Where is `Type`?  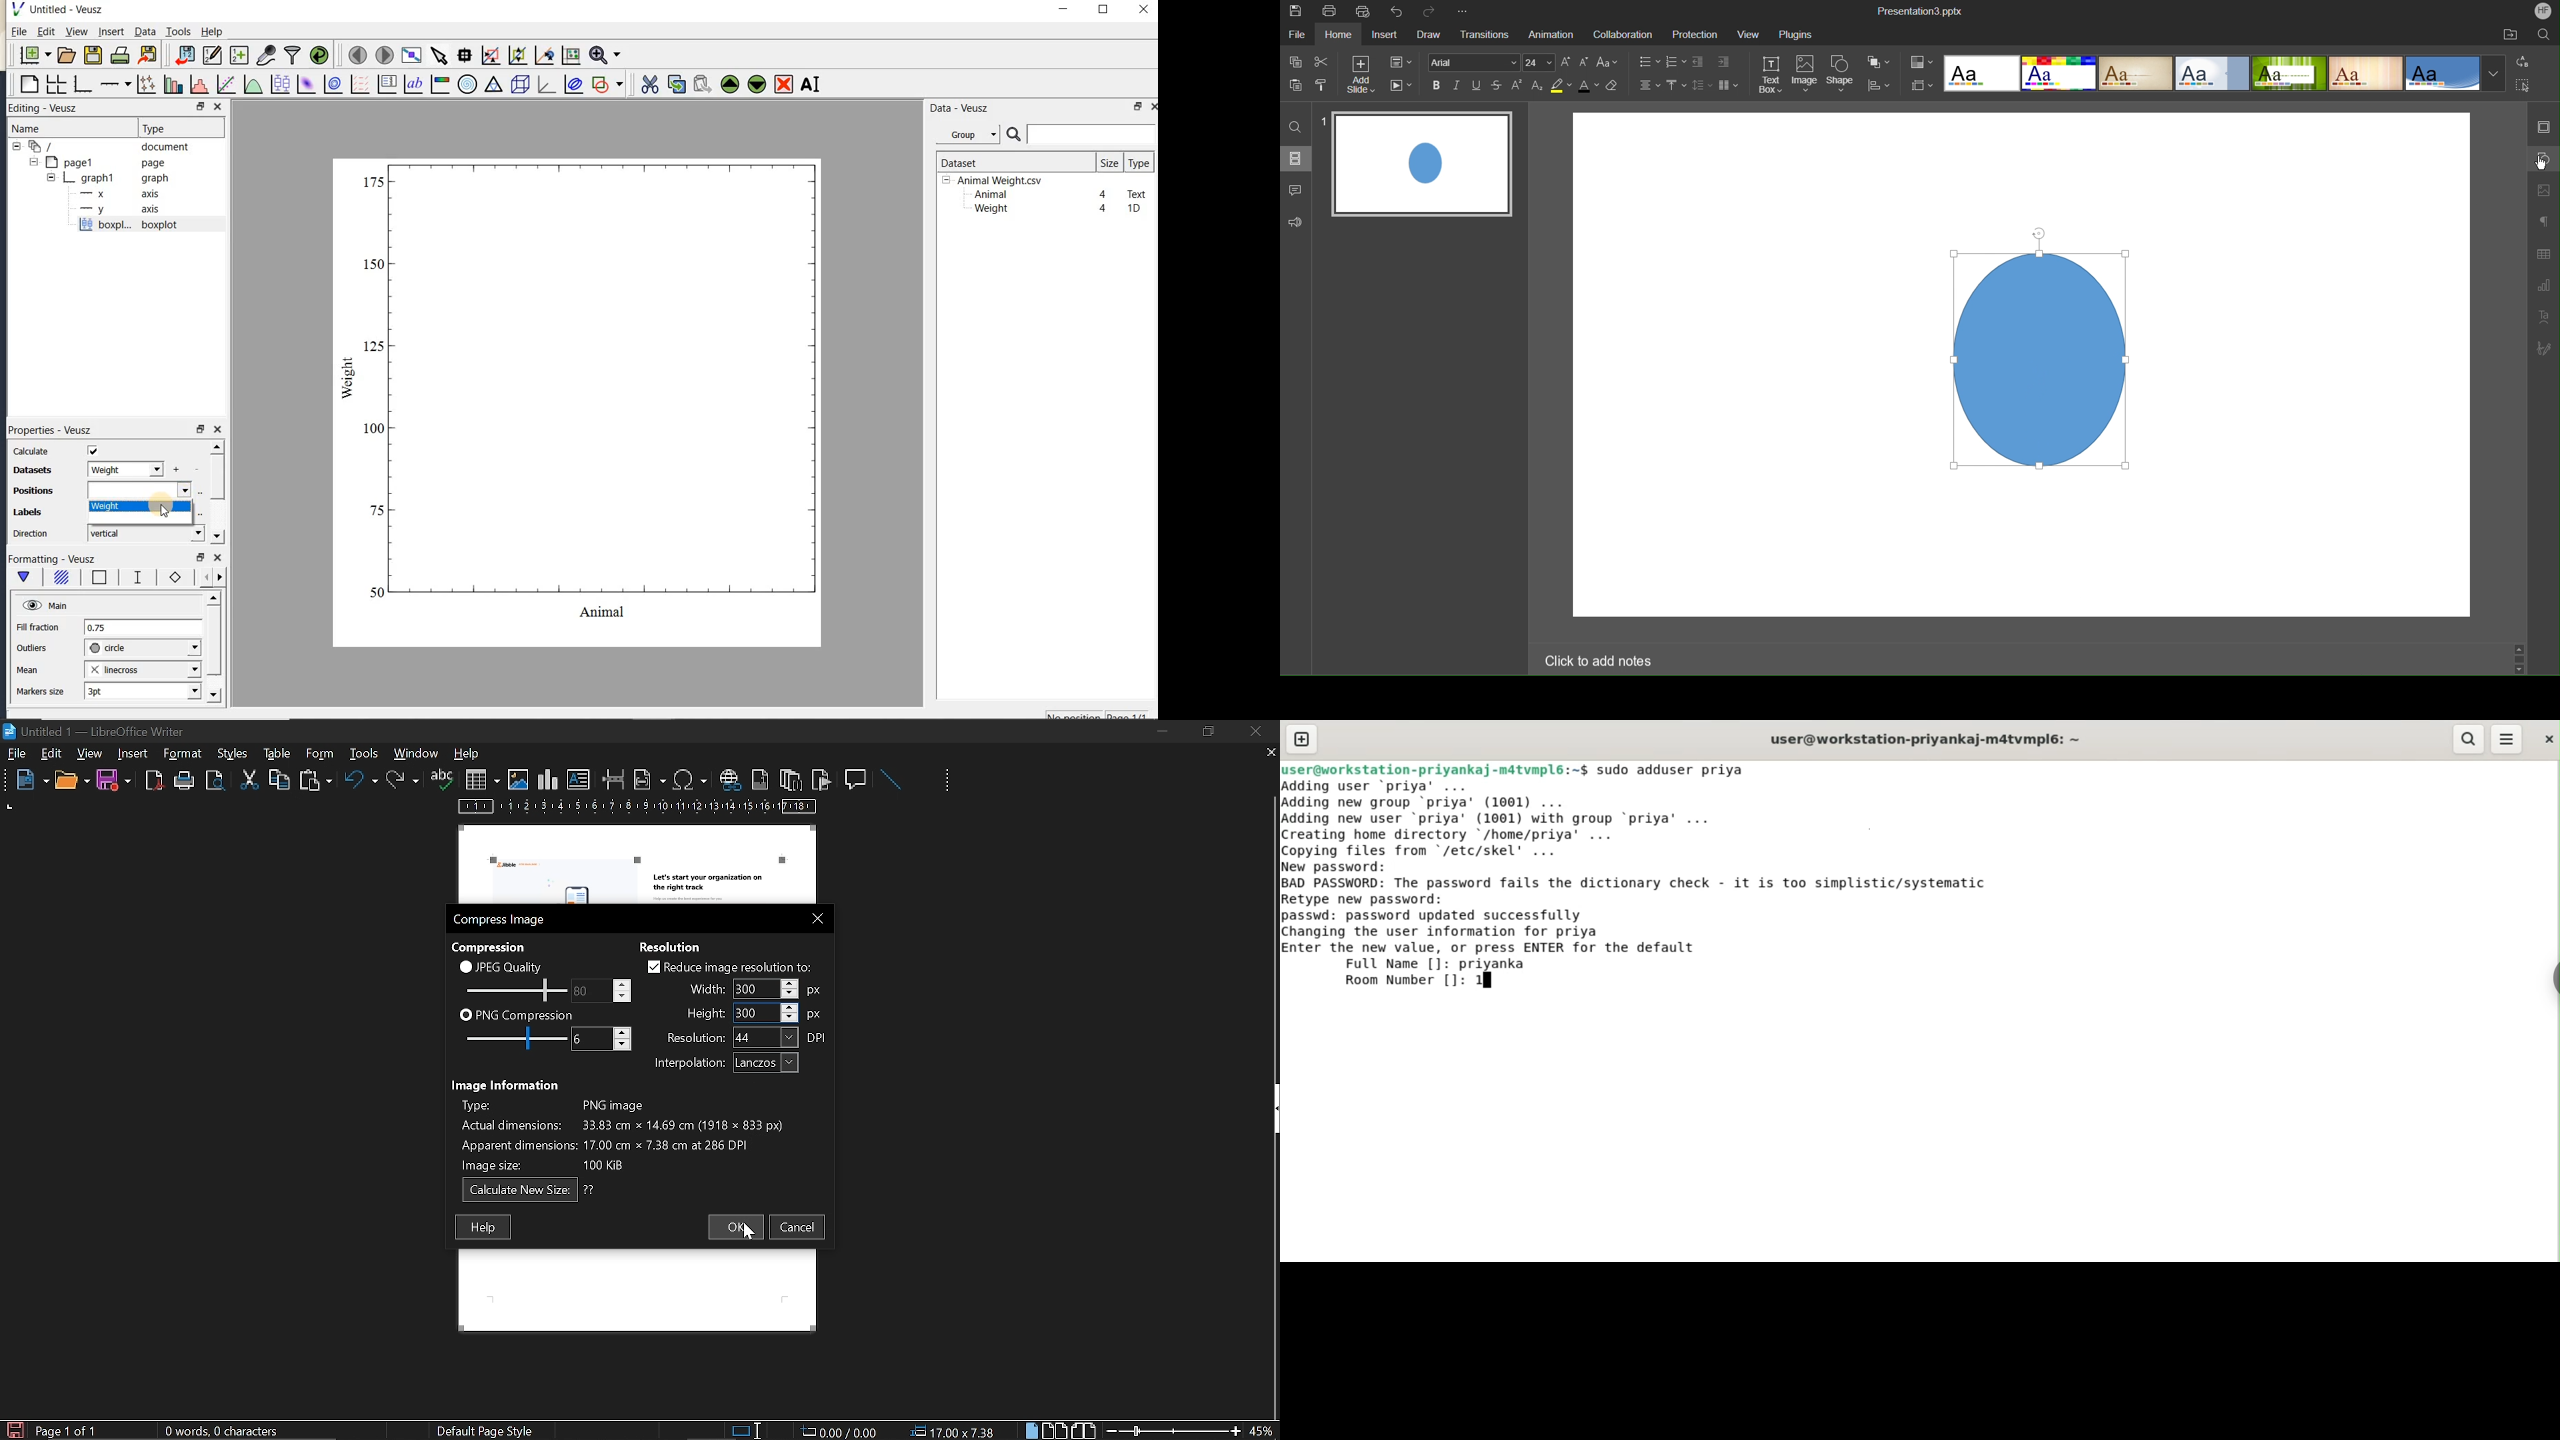 Type is located at coordinates (178, 127).